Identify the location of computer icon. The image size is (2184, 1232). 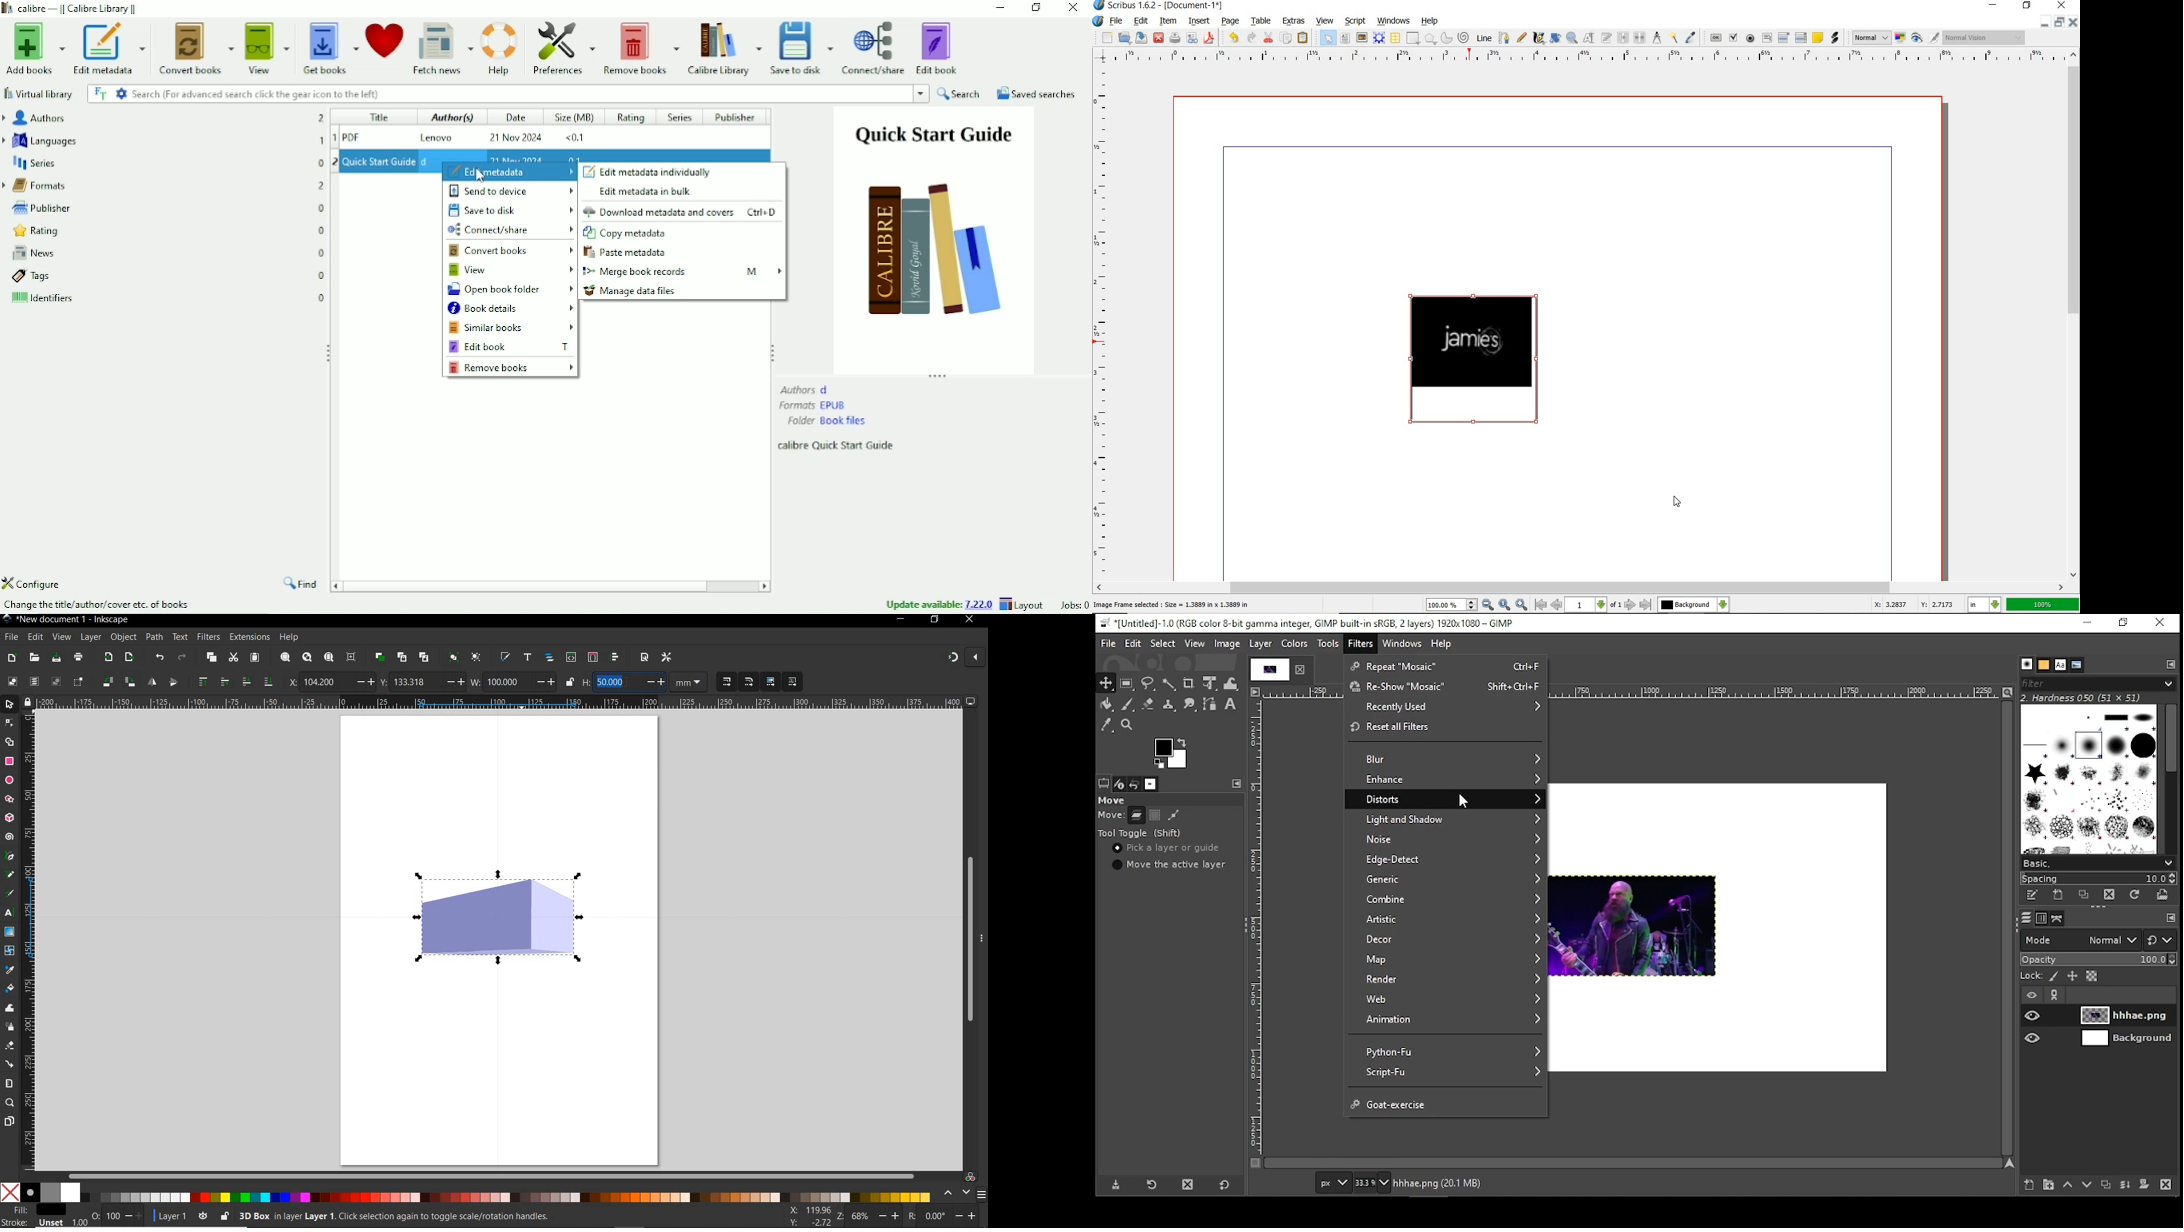
(972, 702).